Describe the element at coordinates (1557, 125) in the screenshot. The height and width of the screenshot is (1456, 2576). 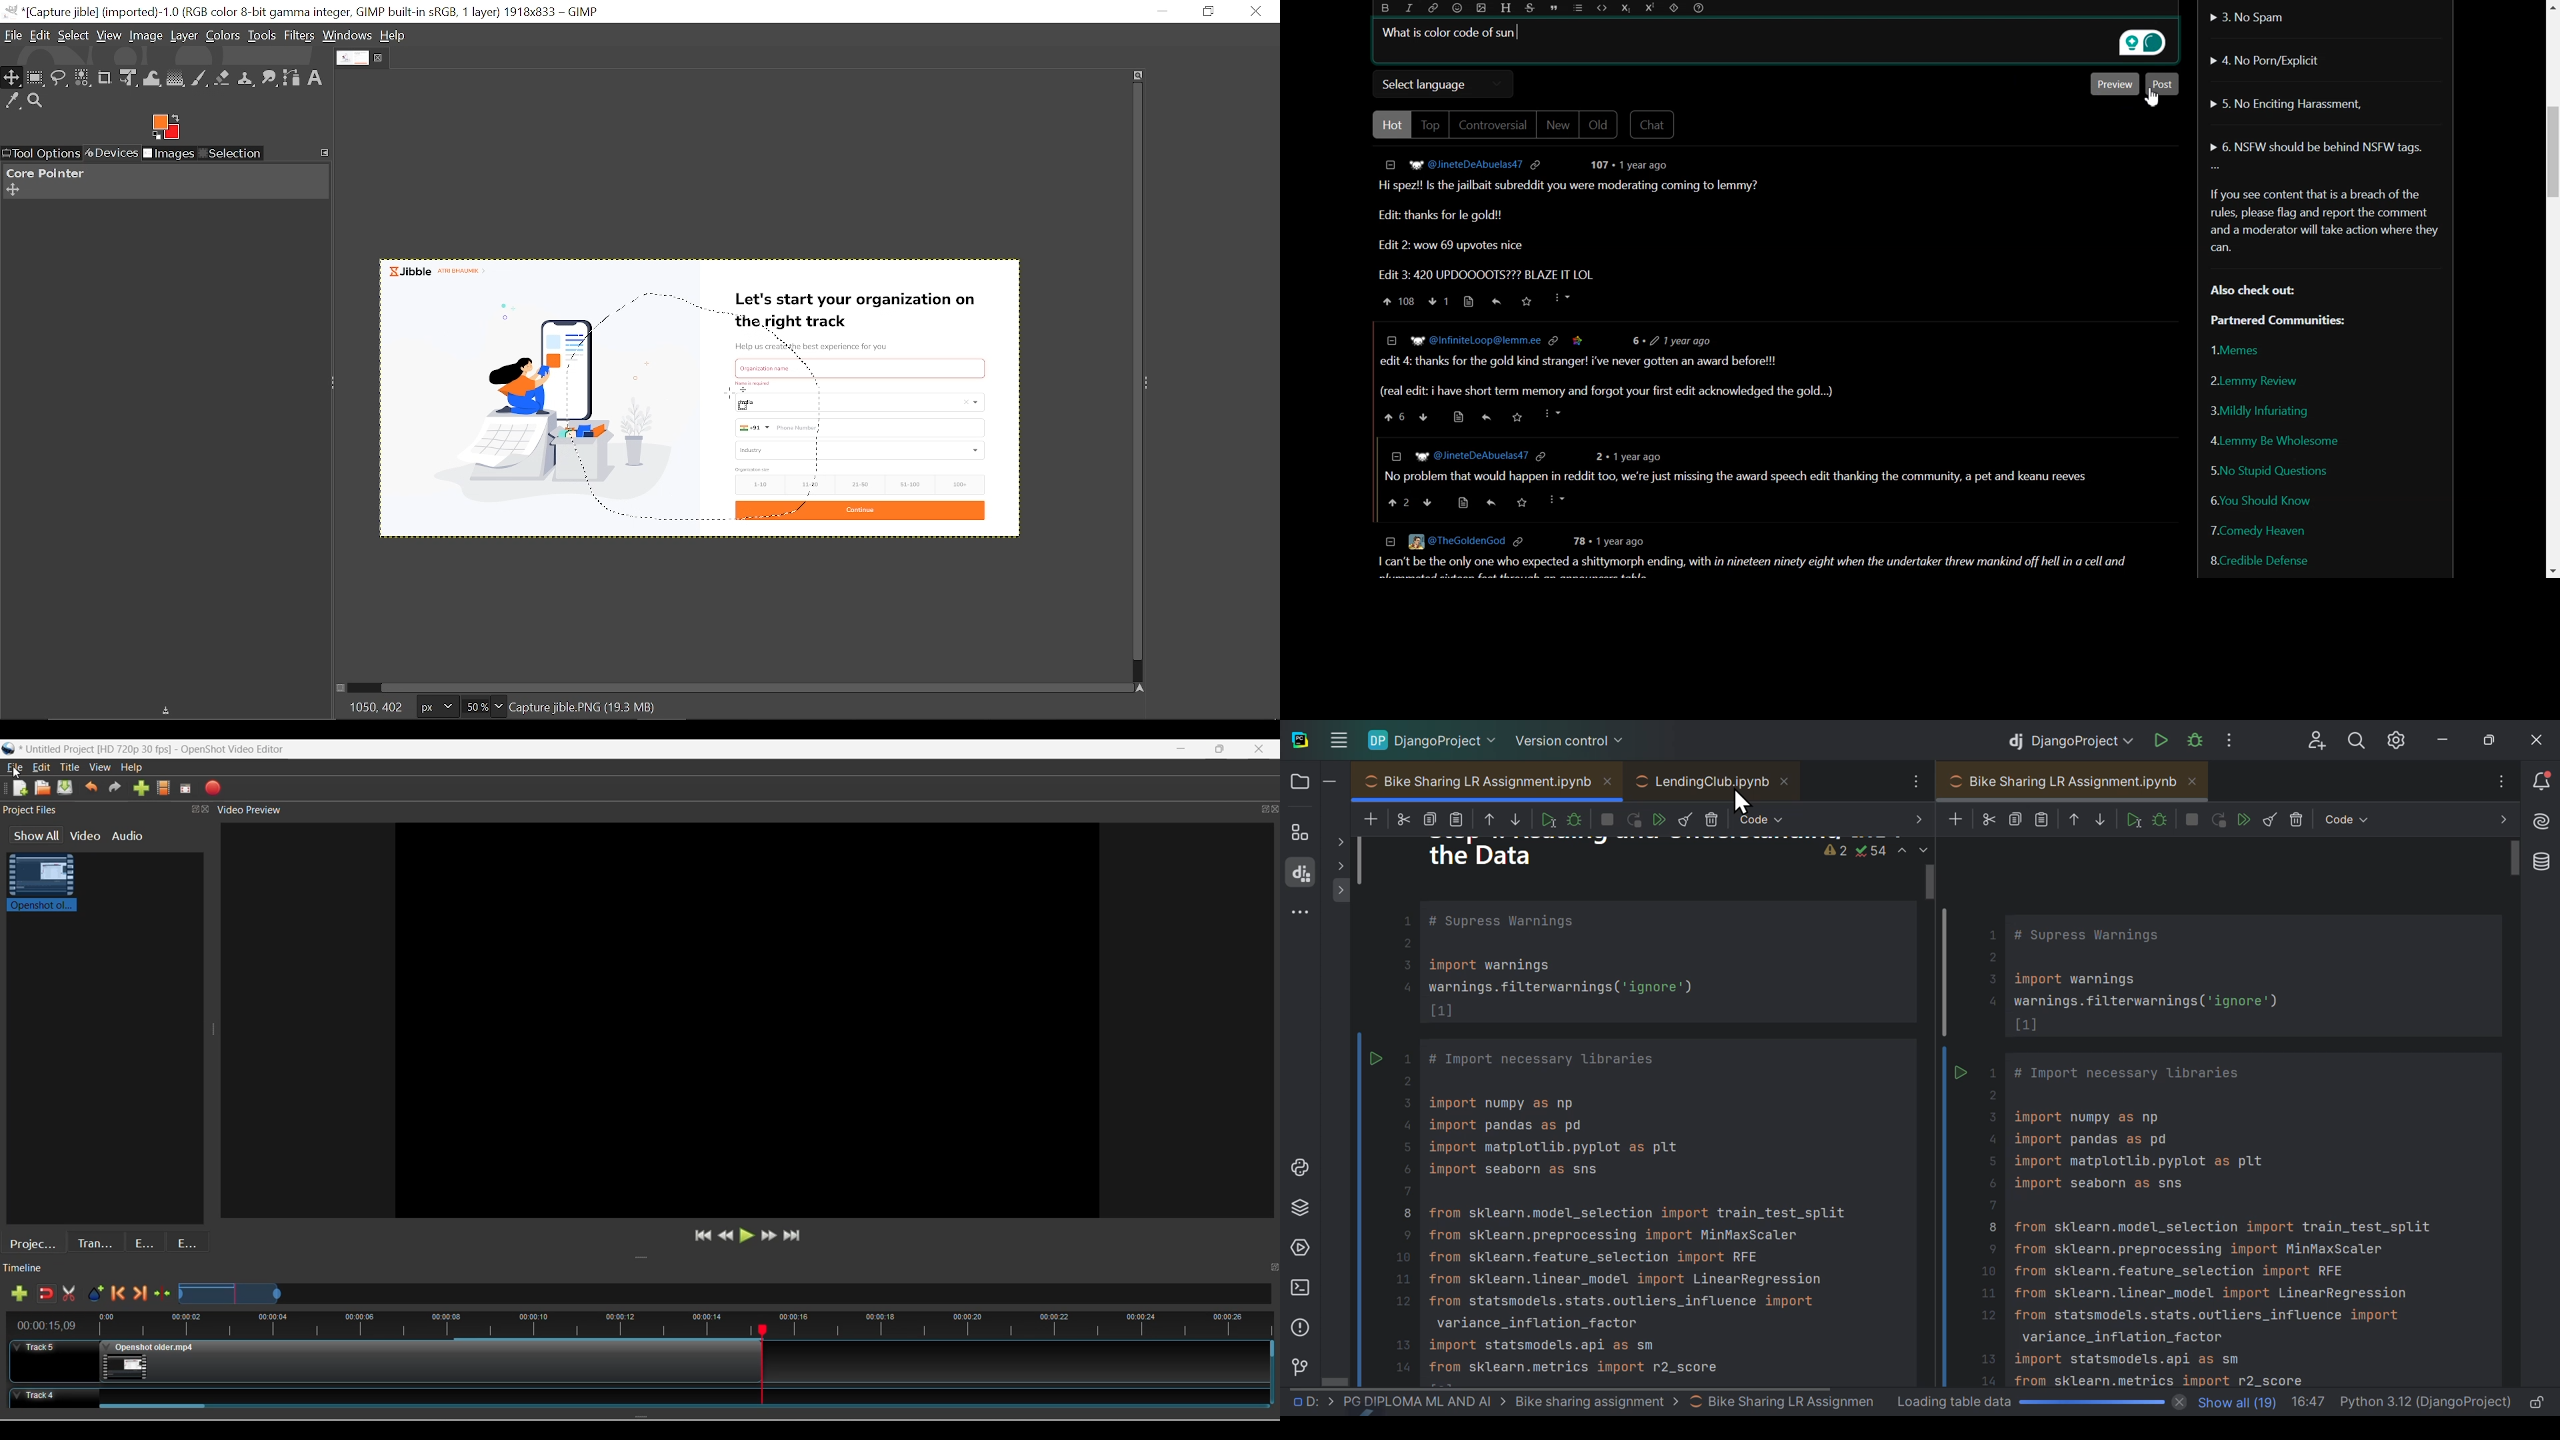
I see `New` at that location.